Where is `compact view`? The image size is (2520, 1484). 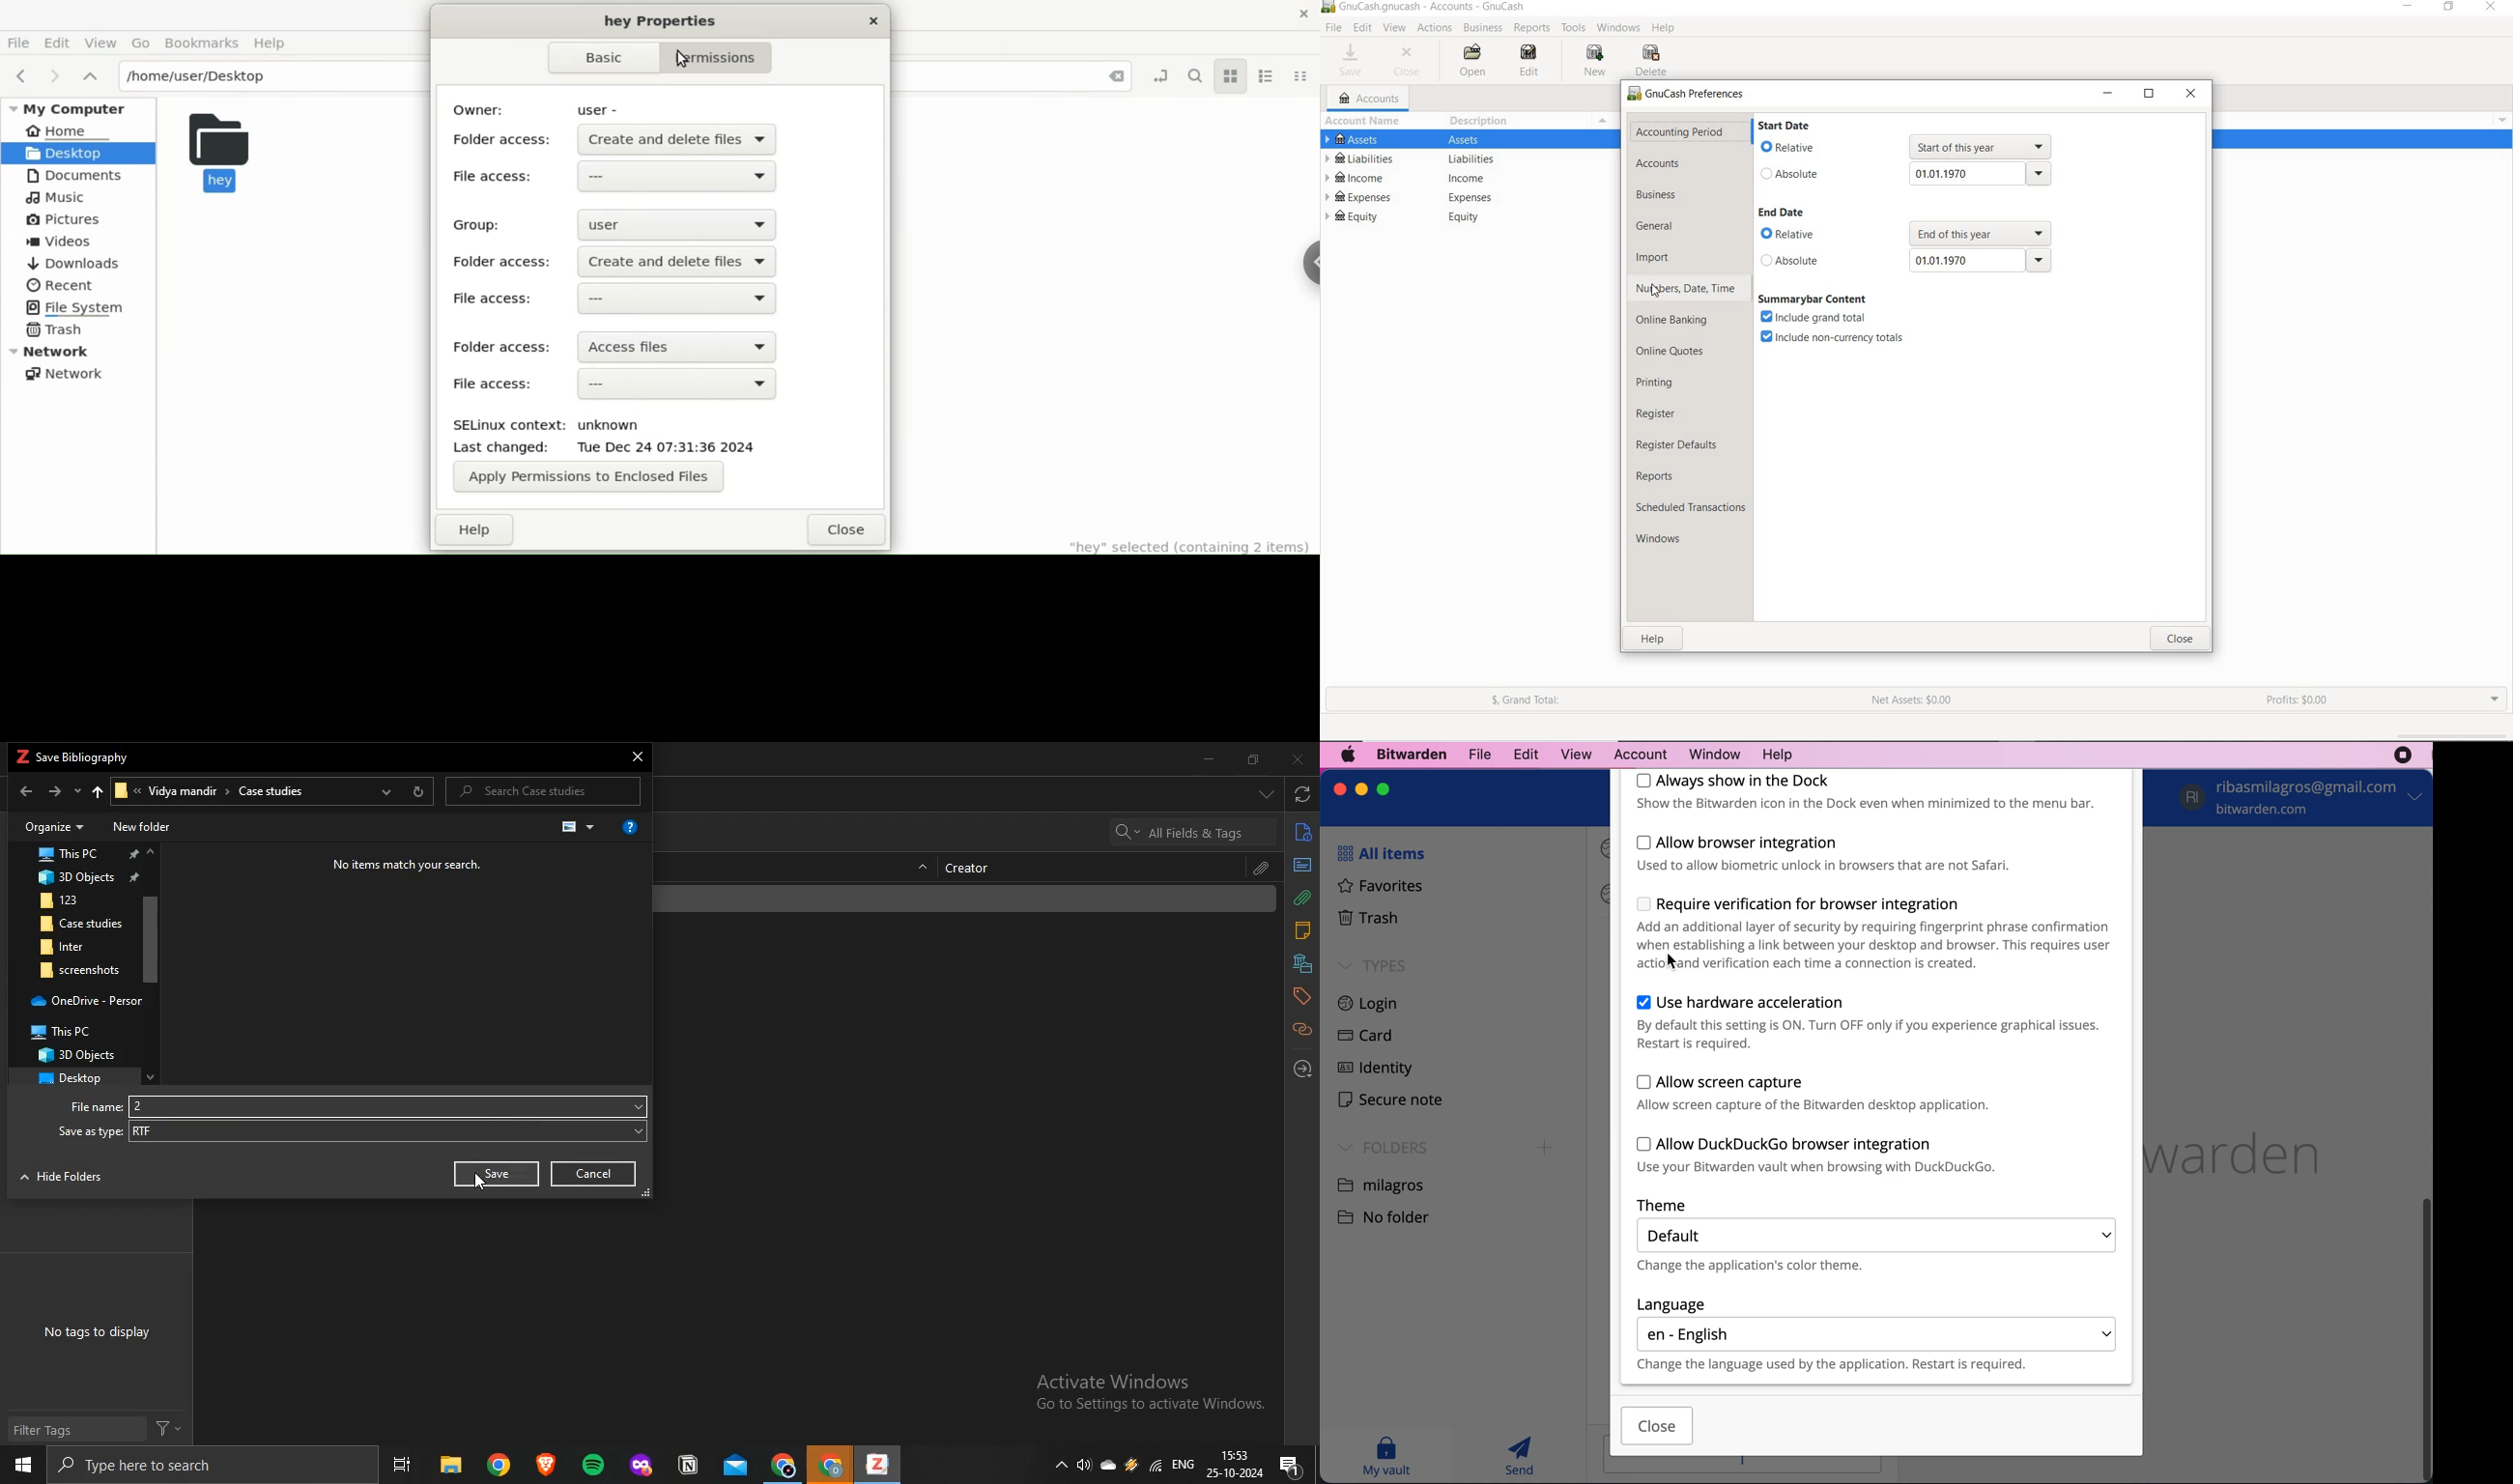 compact view is located at coordinates (1304, 78).